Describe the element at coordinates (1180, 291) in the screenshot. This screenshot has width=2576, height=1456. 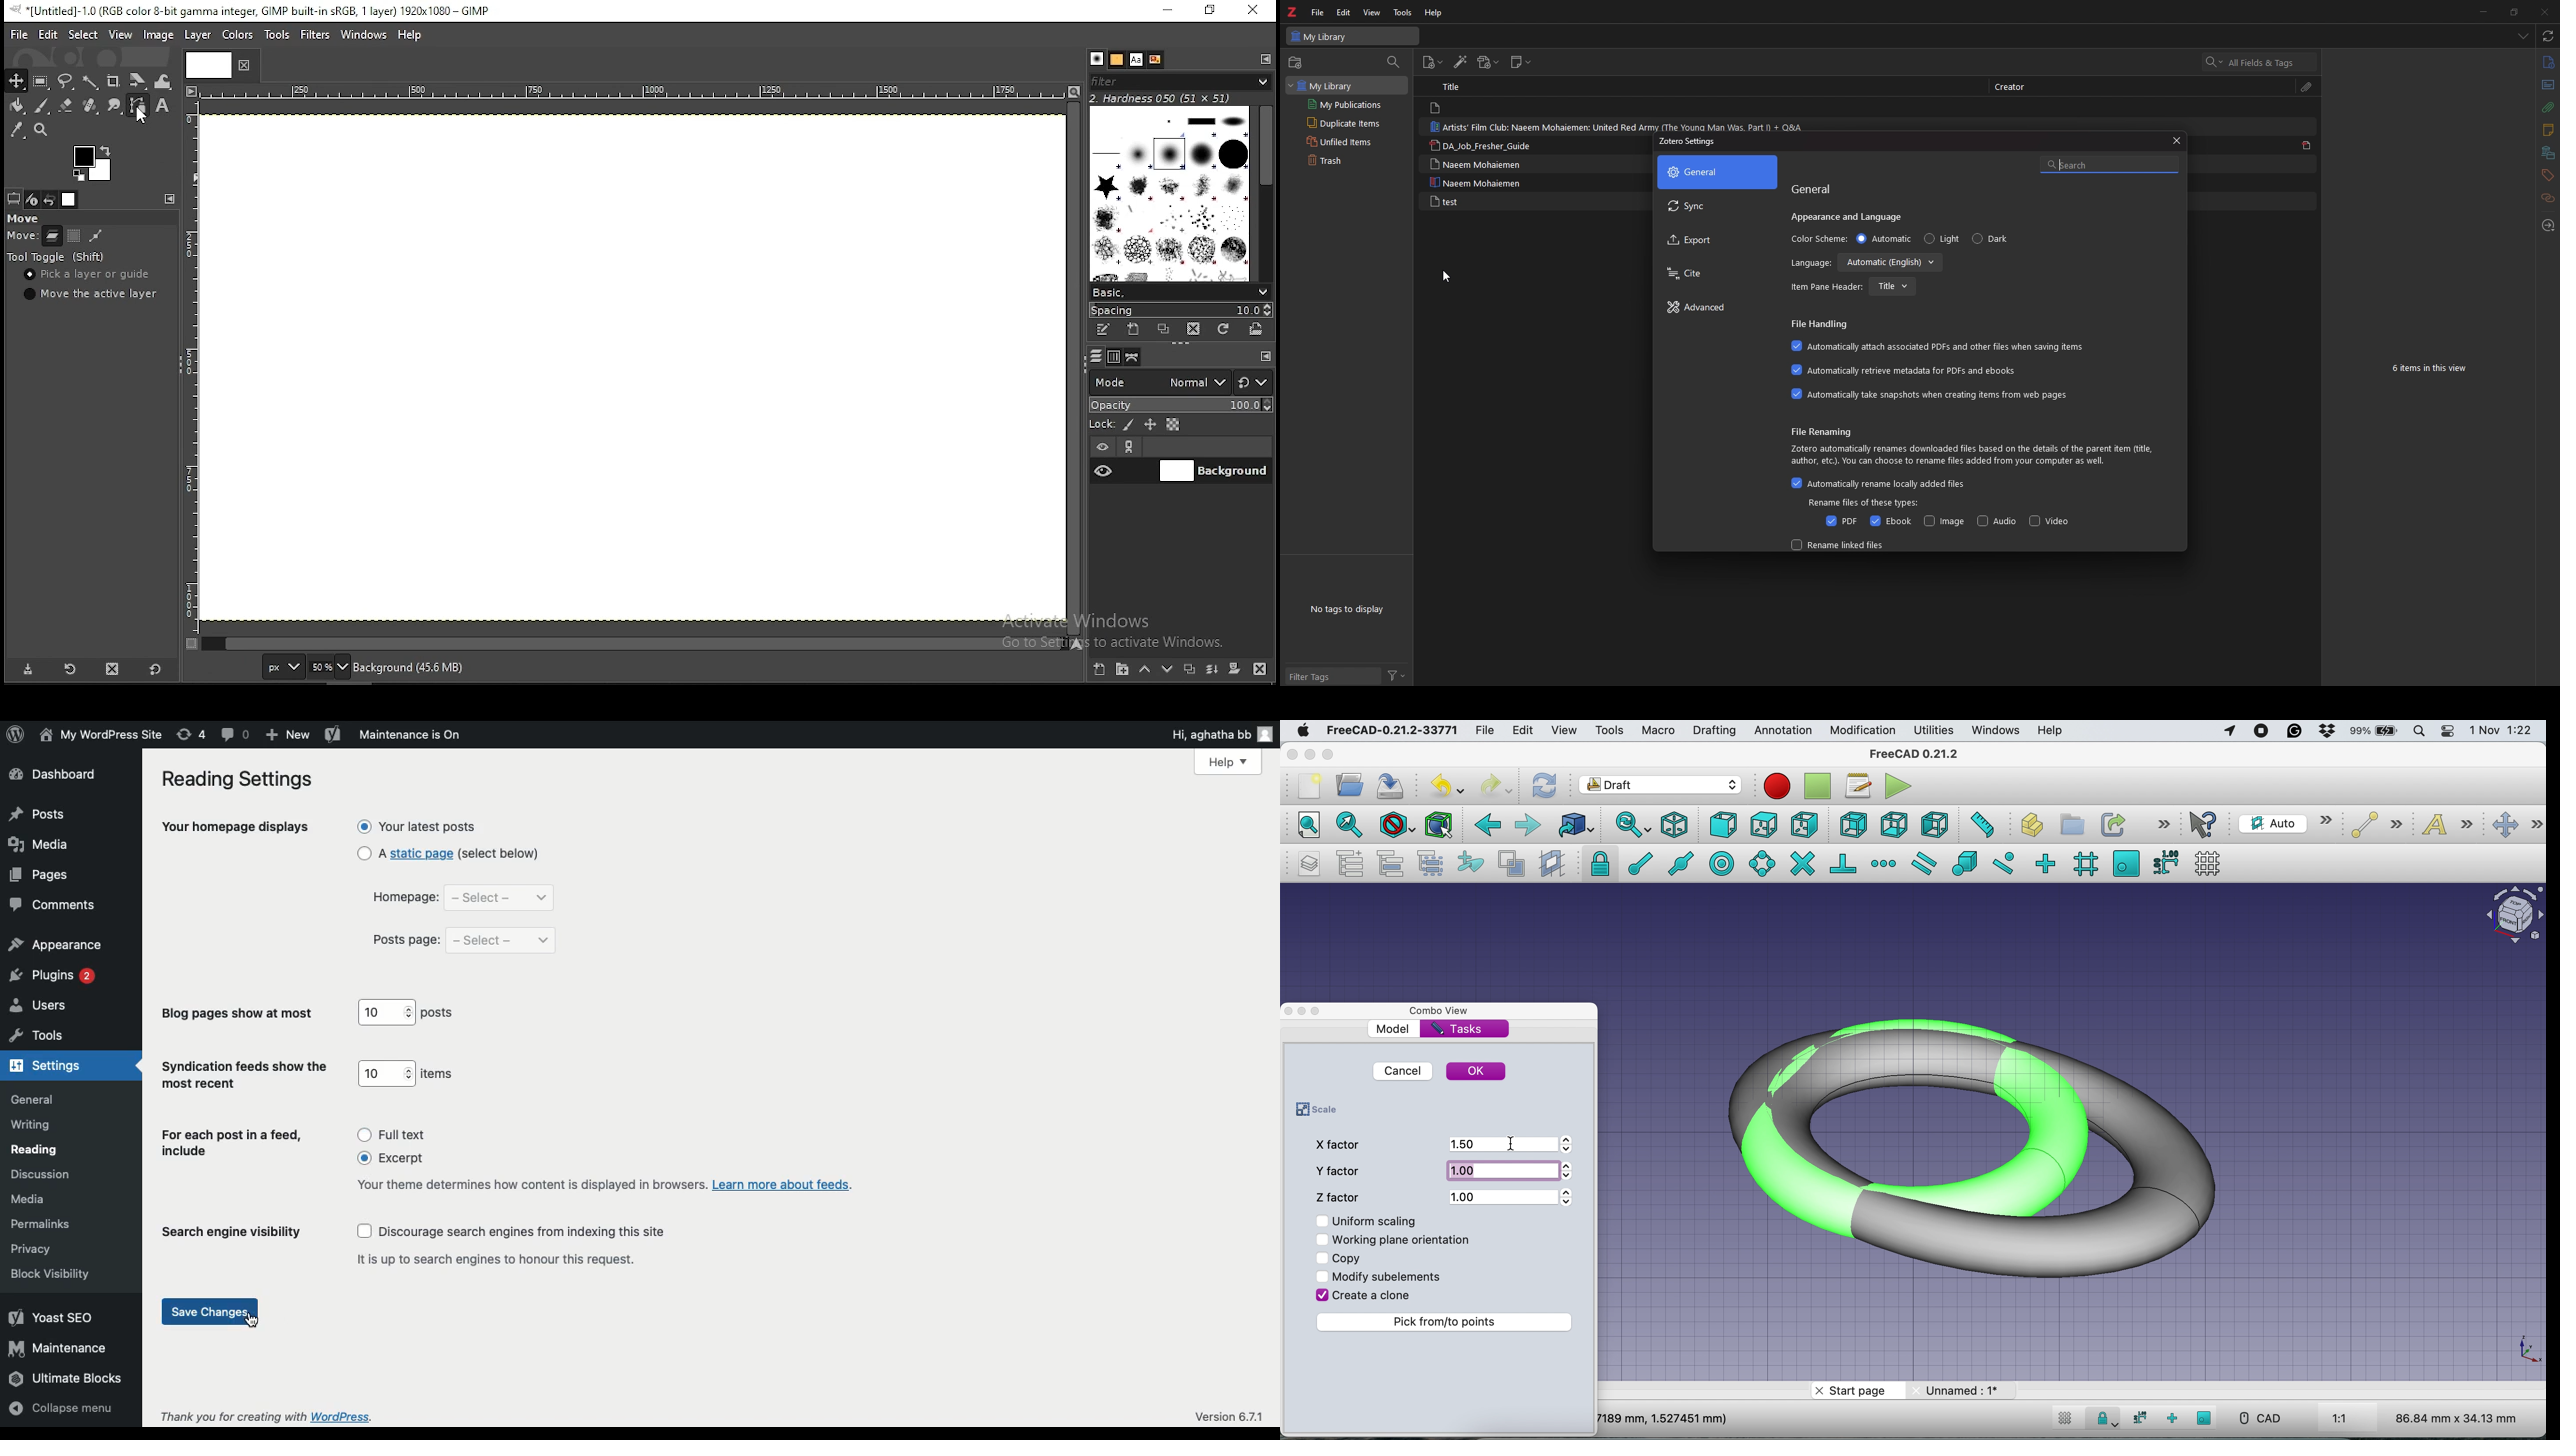
I see `brush presets` at that location.